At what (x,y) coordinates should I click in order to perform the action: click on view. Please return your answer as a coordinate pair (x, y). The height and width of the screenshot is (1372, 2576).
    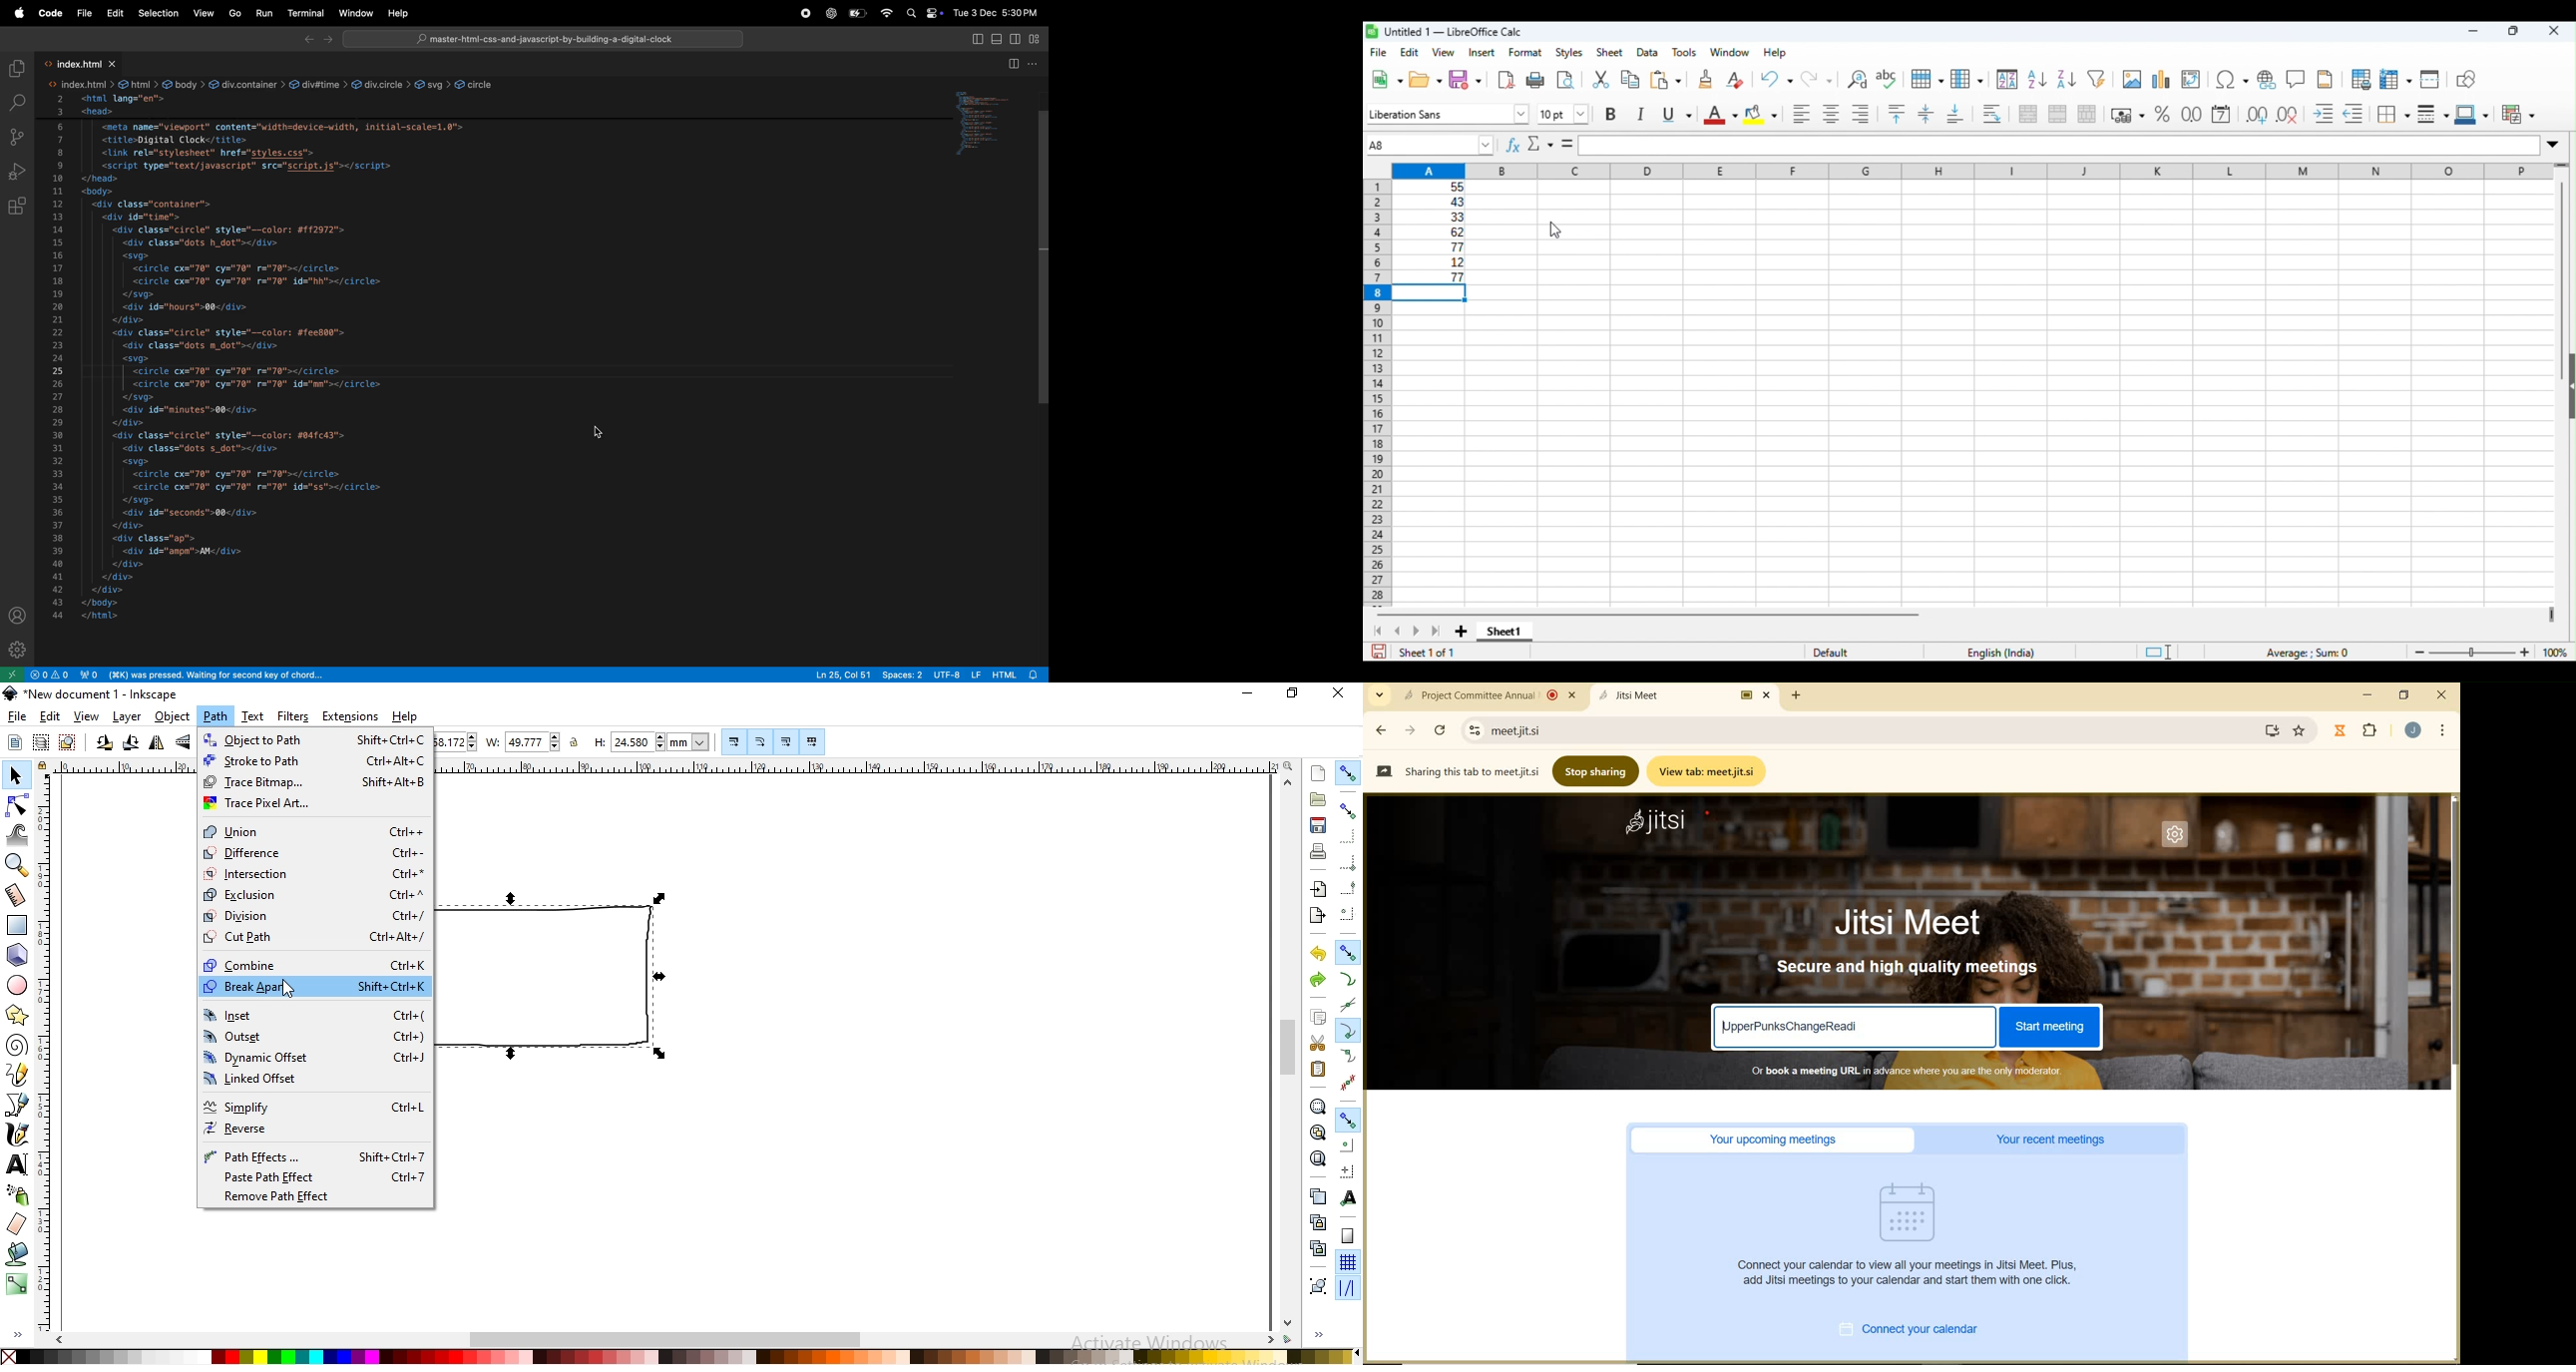
    Looking at the image, I should click on (1442, 52).